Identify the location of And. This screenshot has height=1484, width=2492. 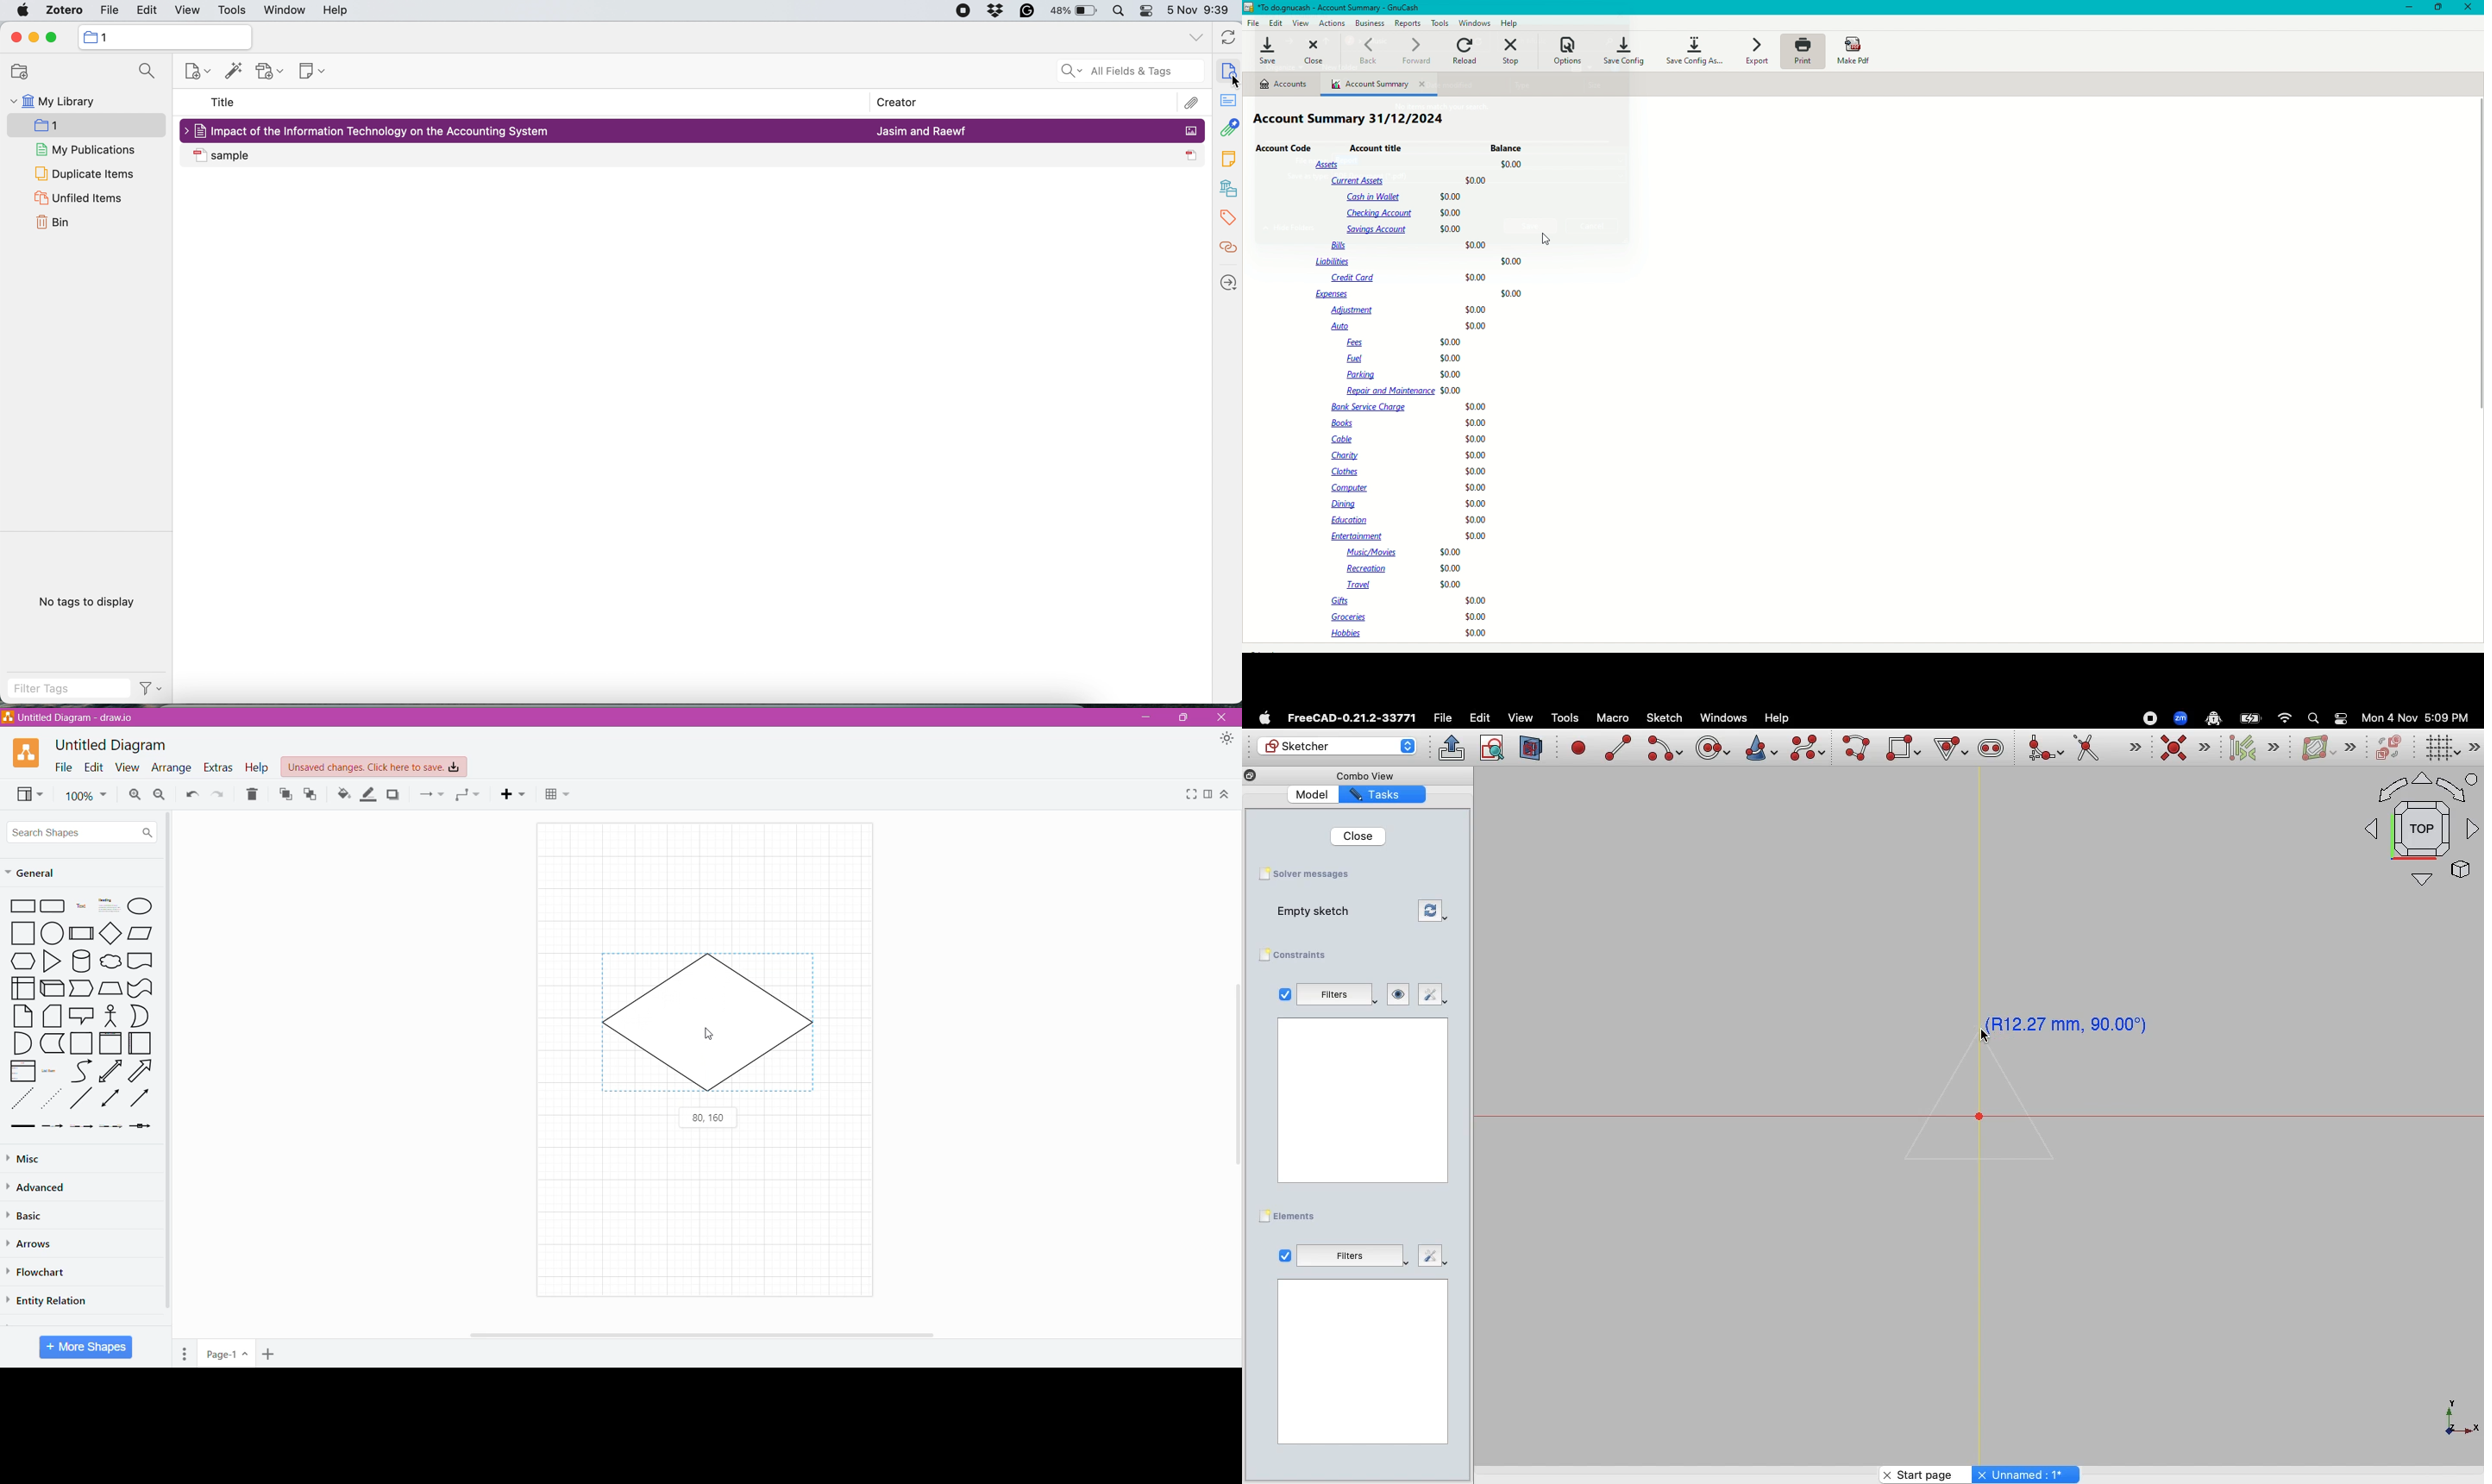
(22, 1044).